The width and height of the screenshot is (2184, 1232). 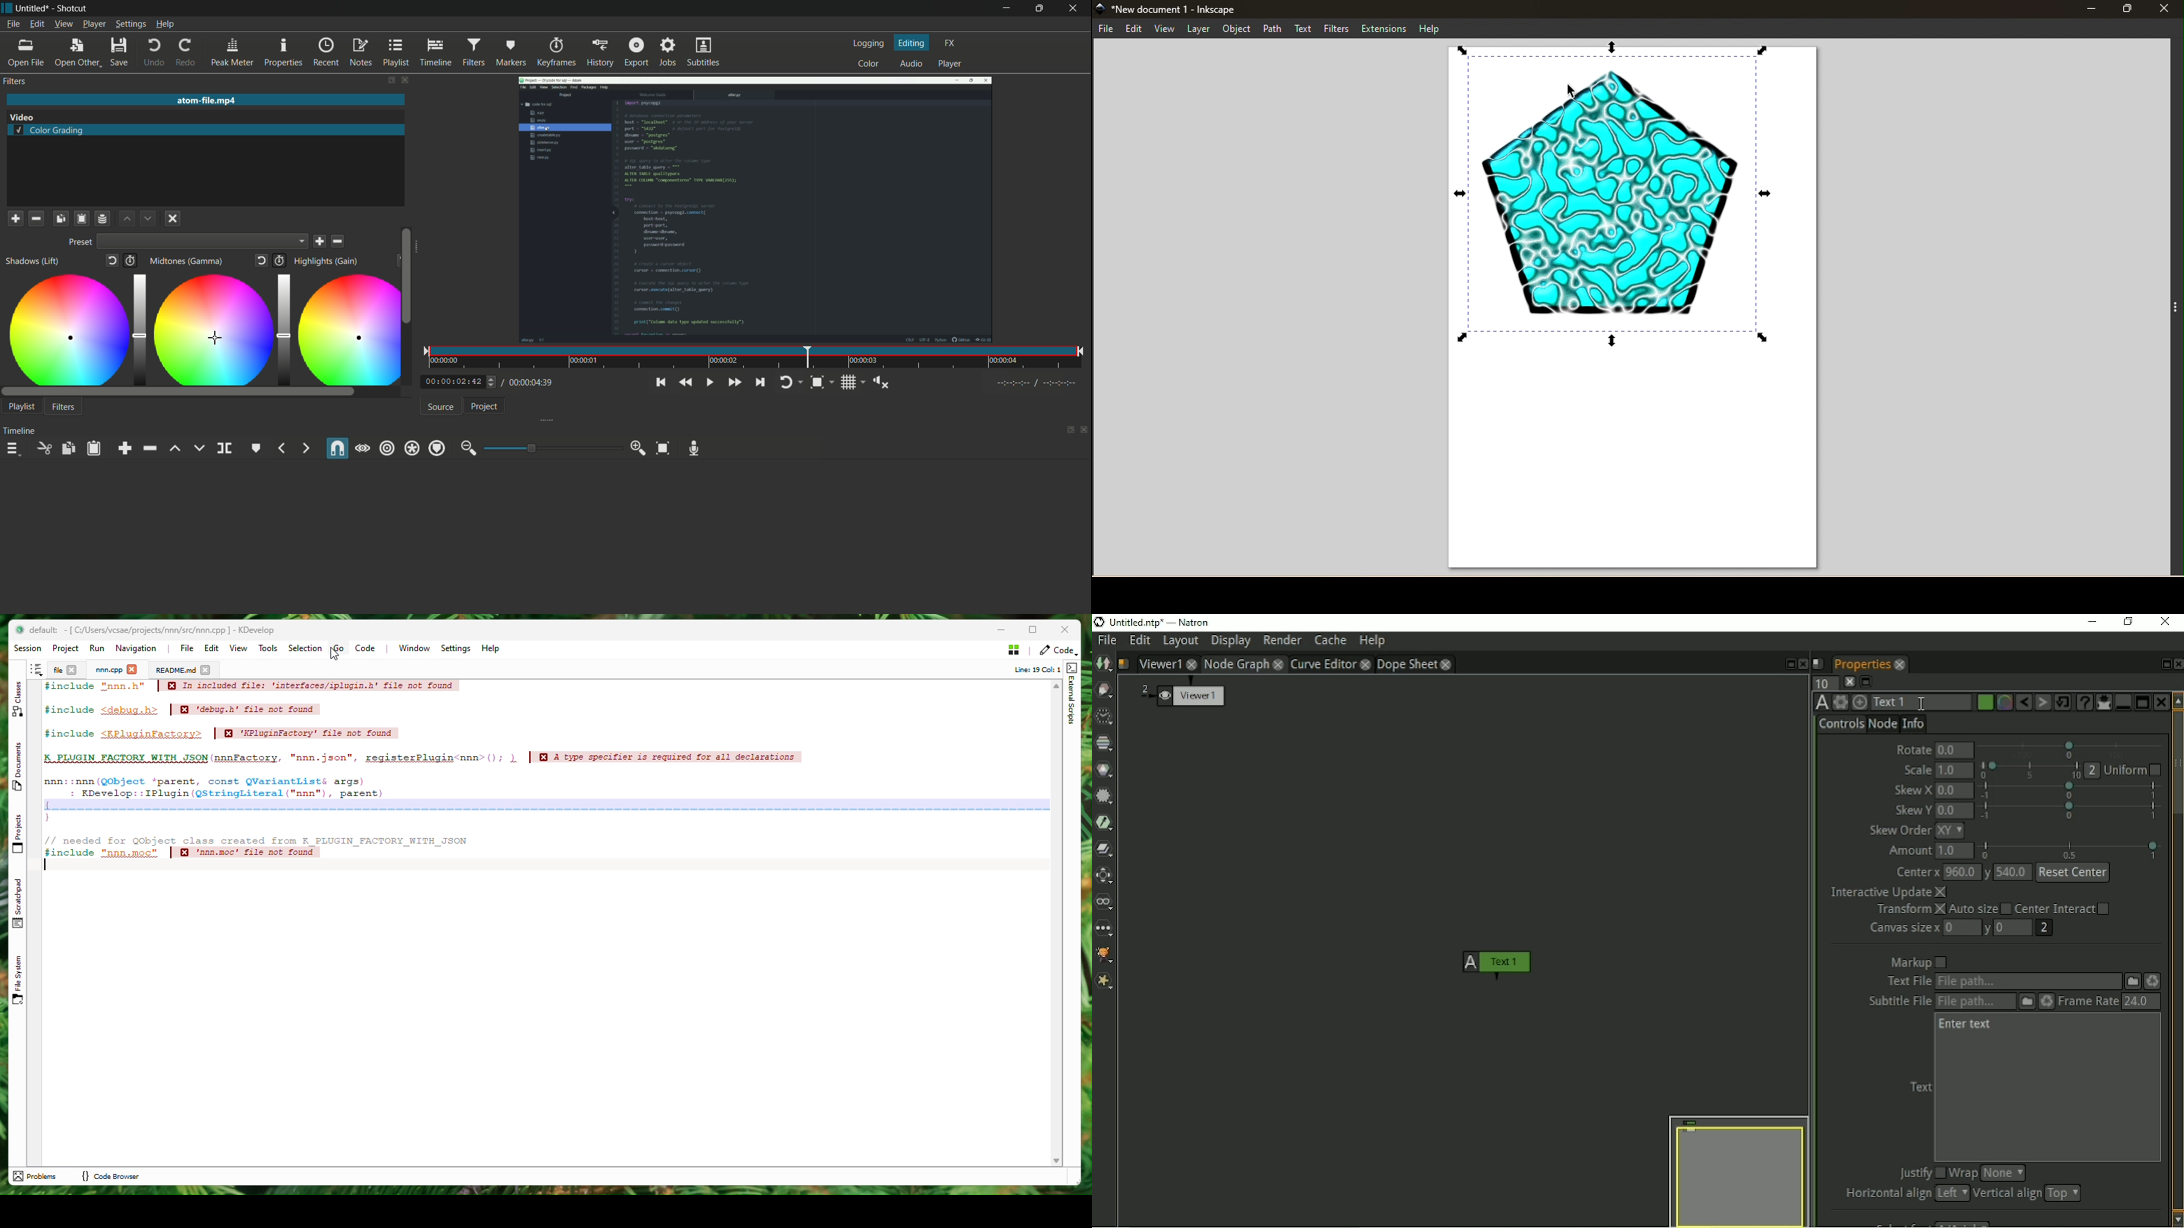 I want to click on app name, so click(x=72, y=8).